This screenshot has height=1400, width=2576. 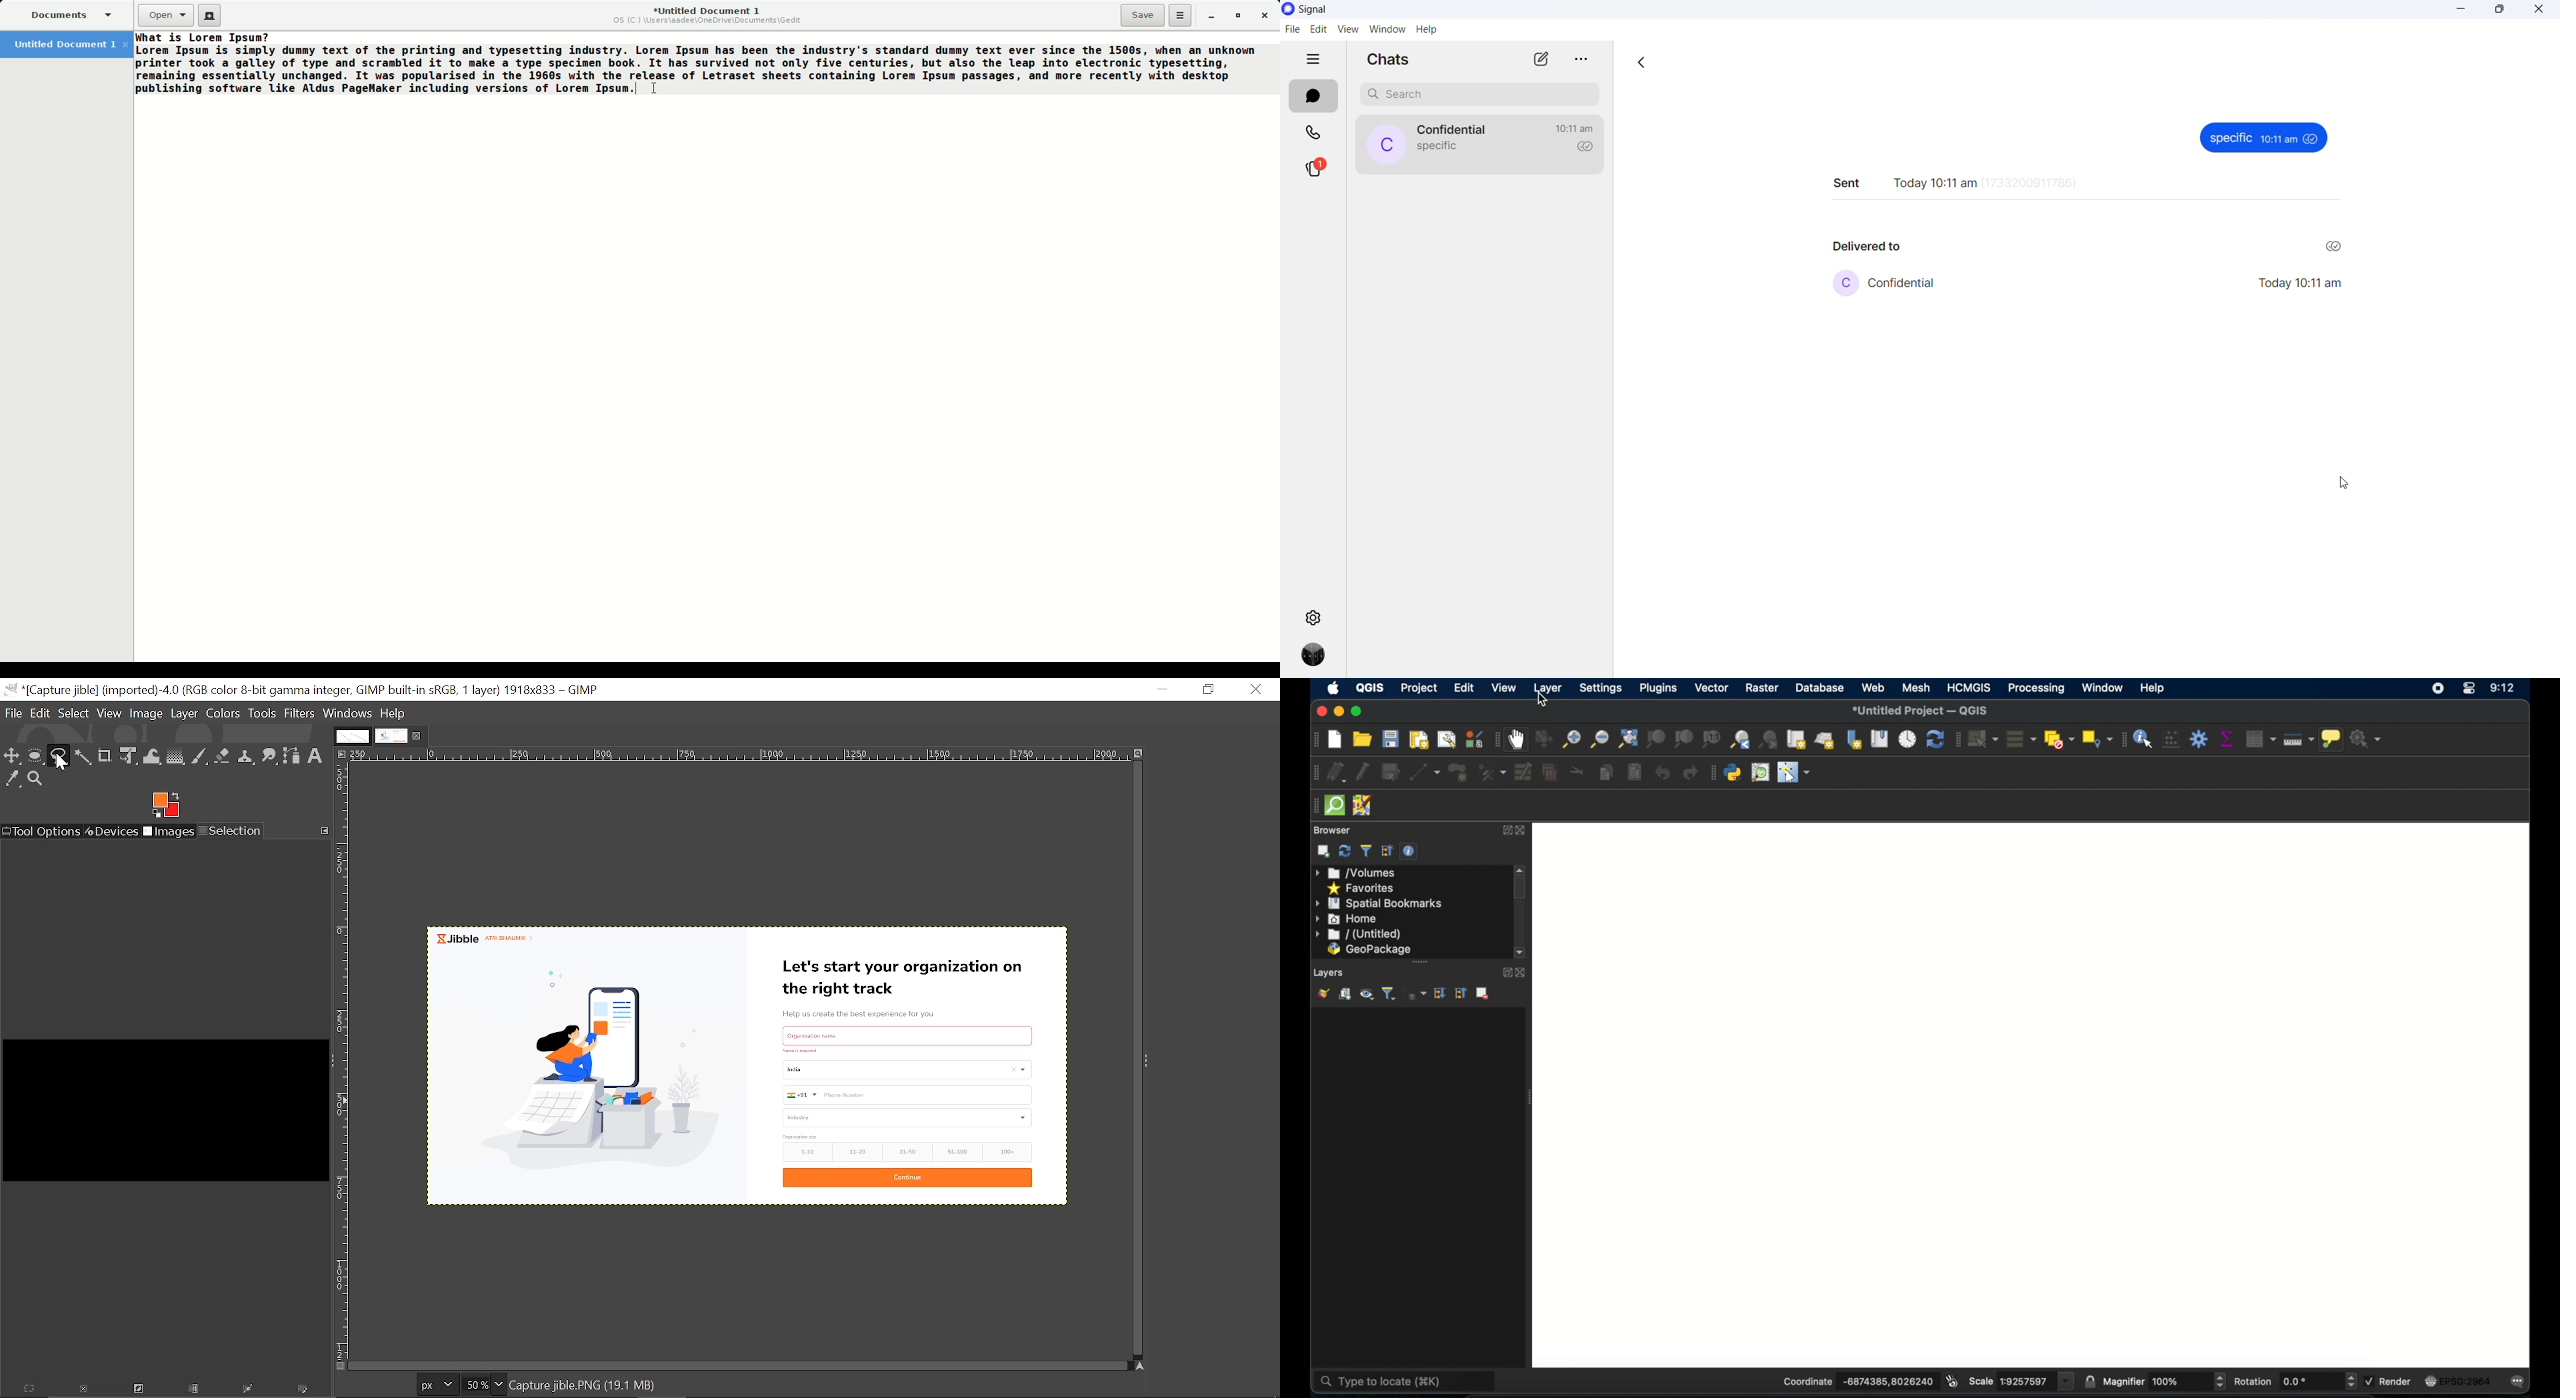 I want to click on paste features, so click(x=1635, y=773).